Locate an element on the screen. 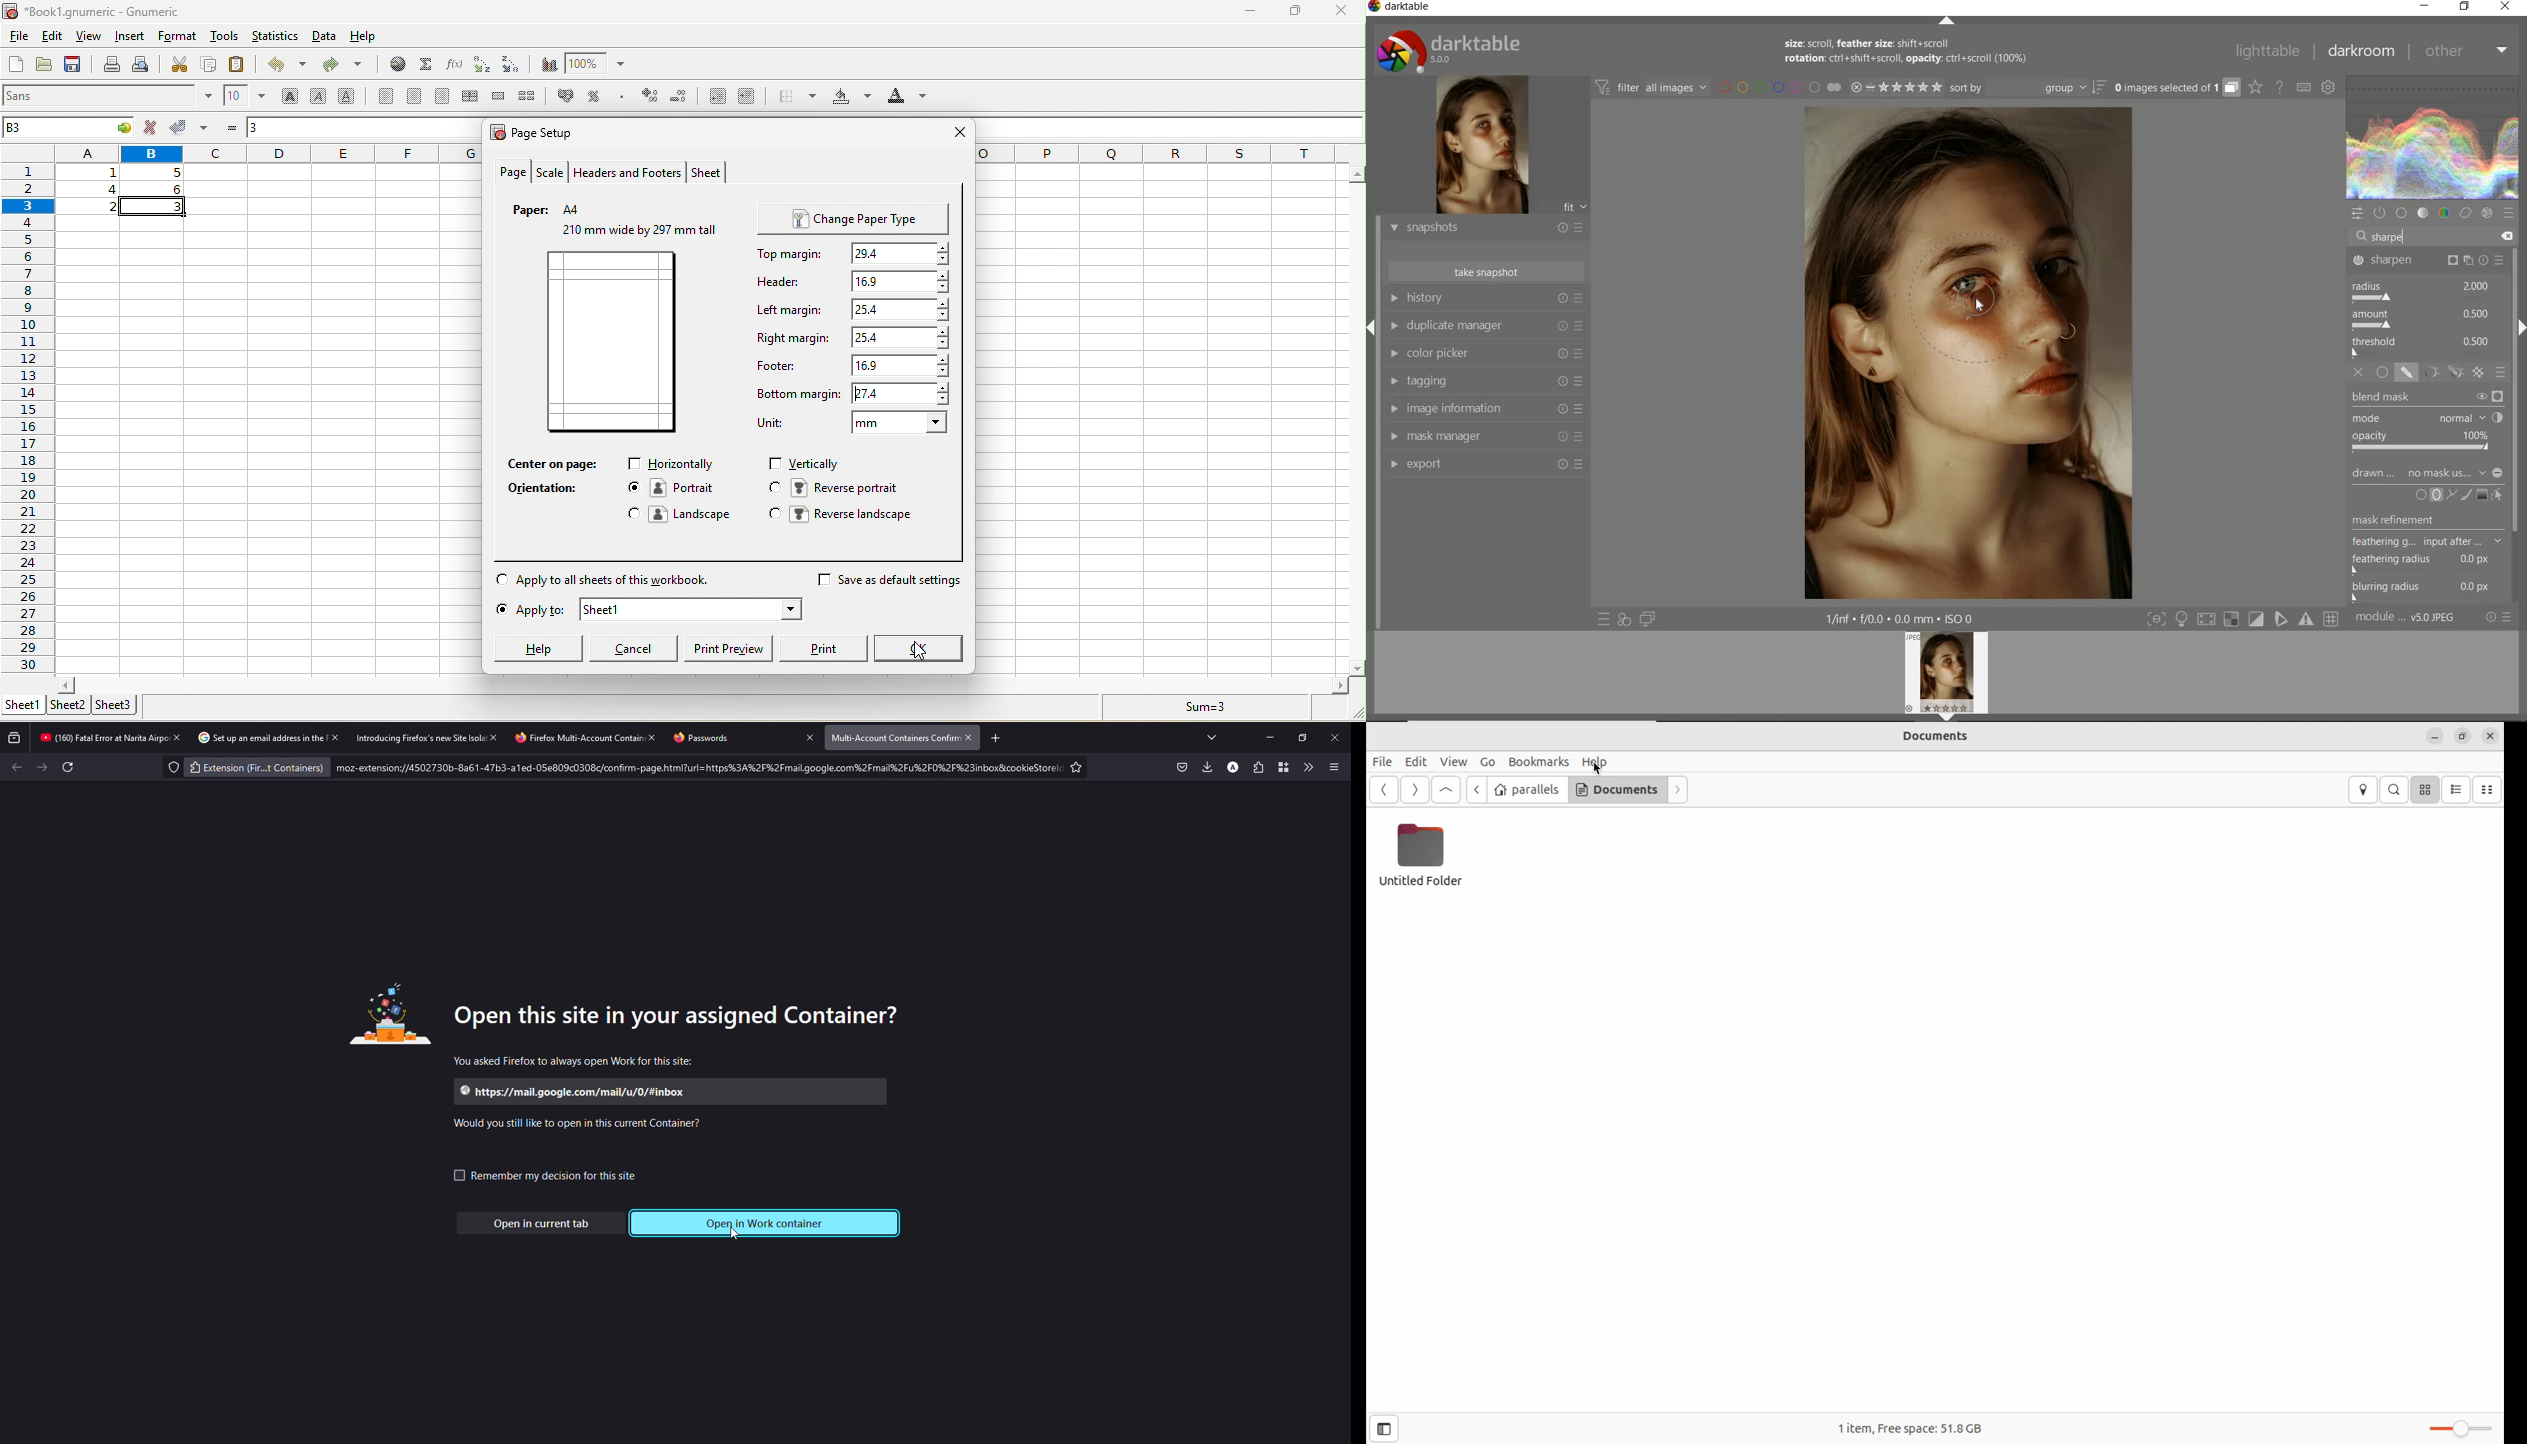 This screenshot has width=2548, height=1456. open in current tab is located at coordinates (545, 1223).